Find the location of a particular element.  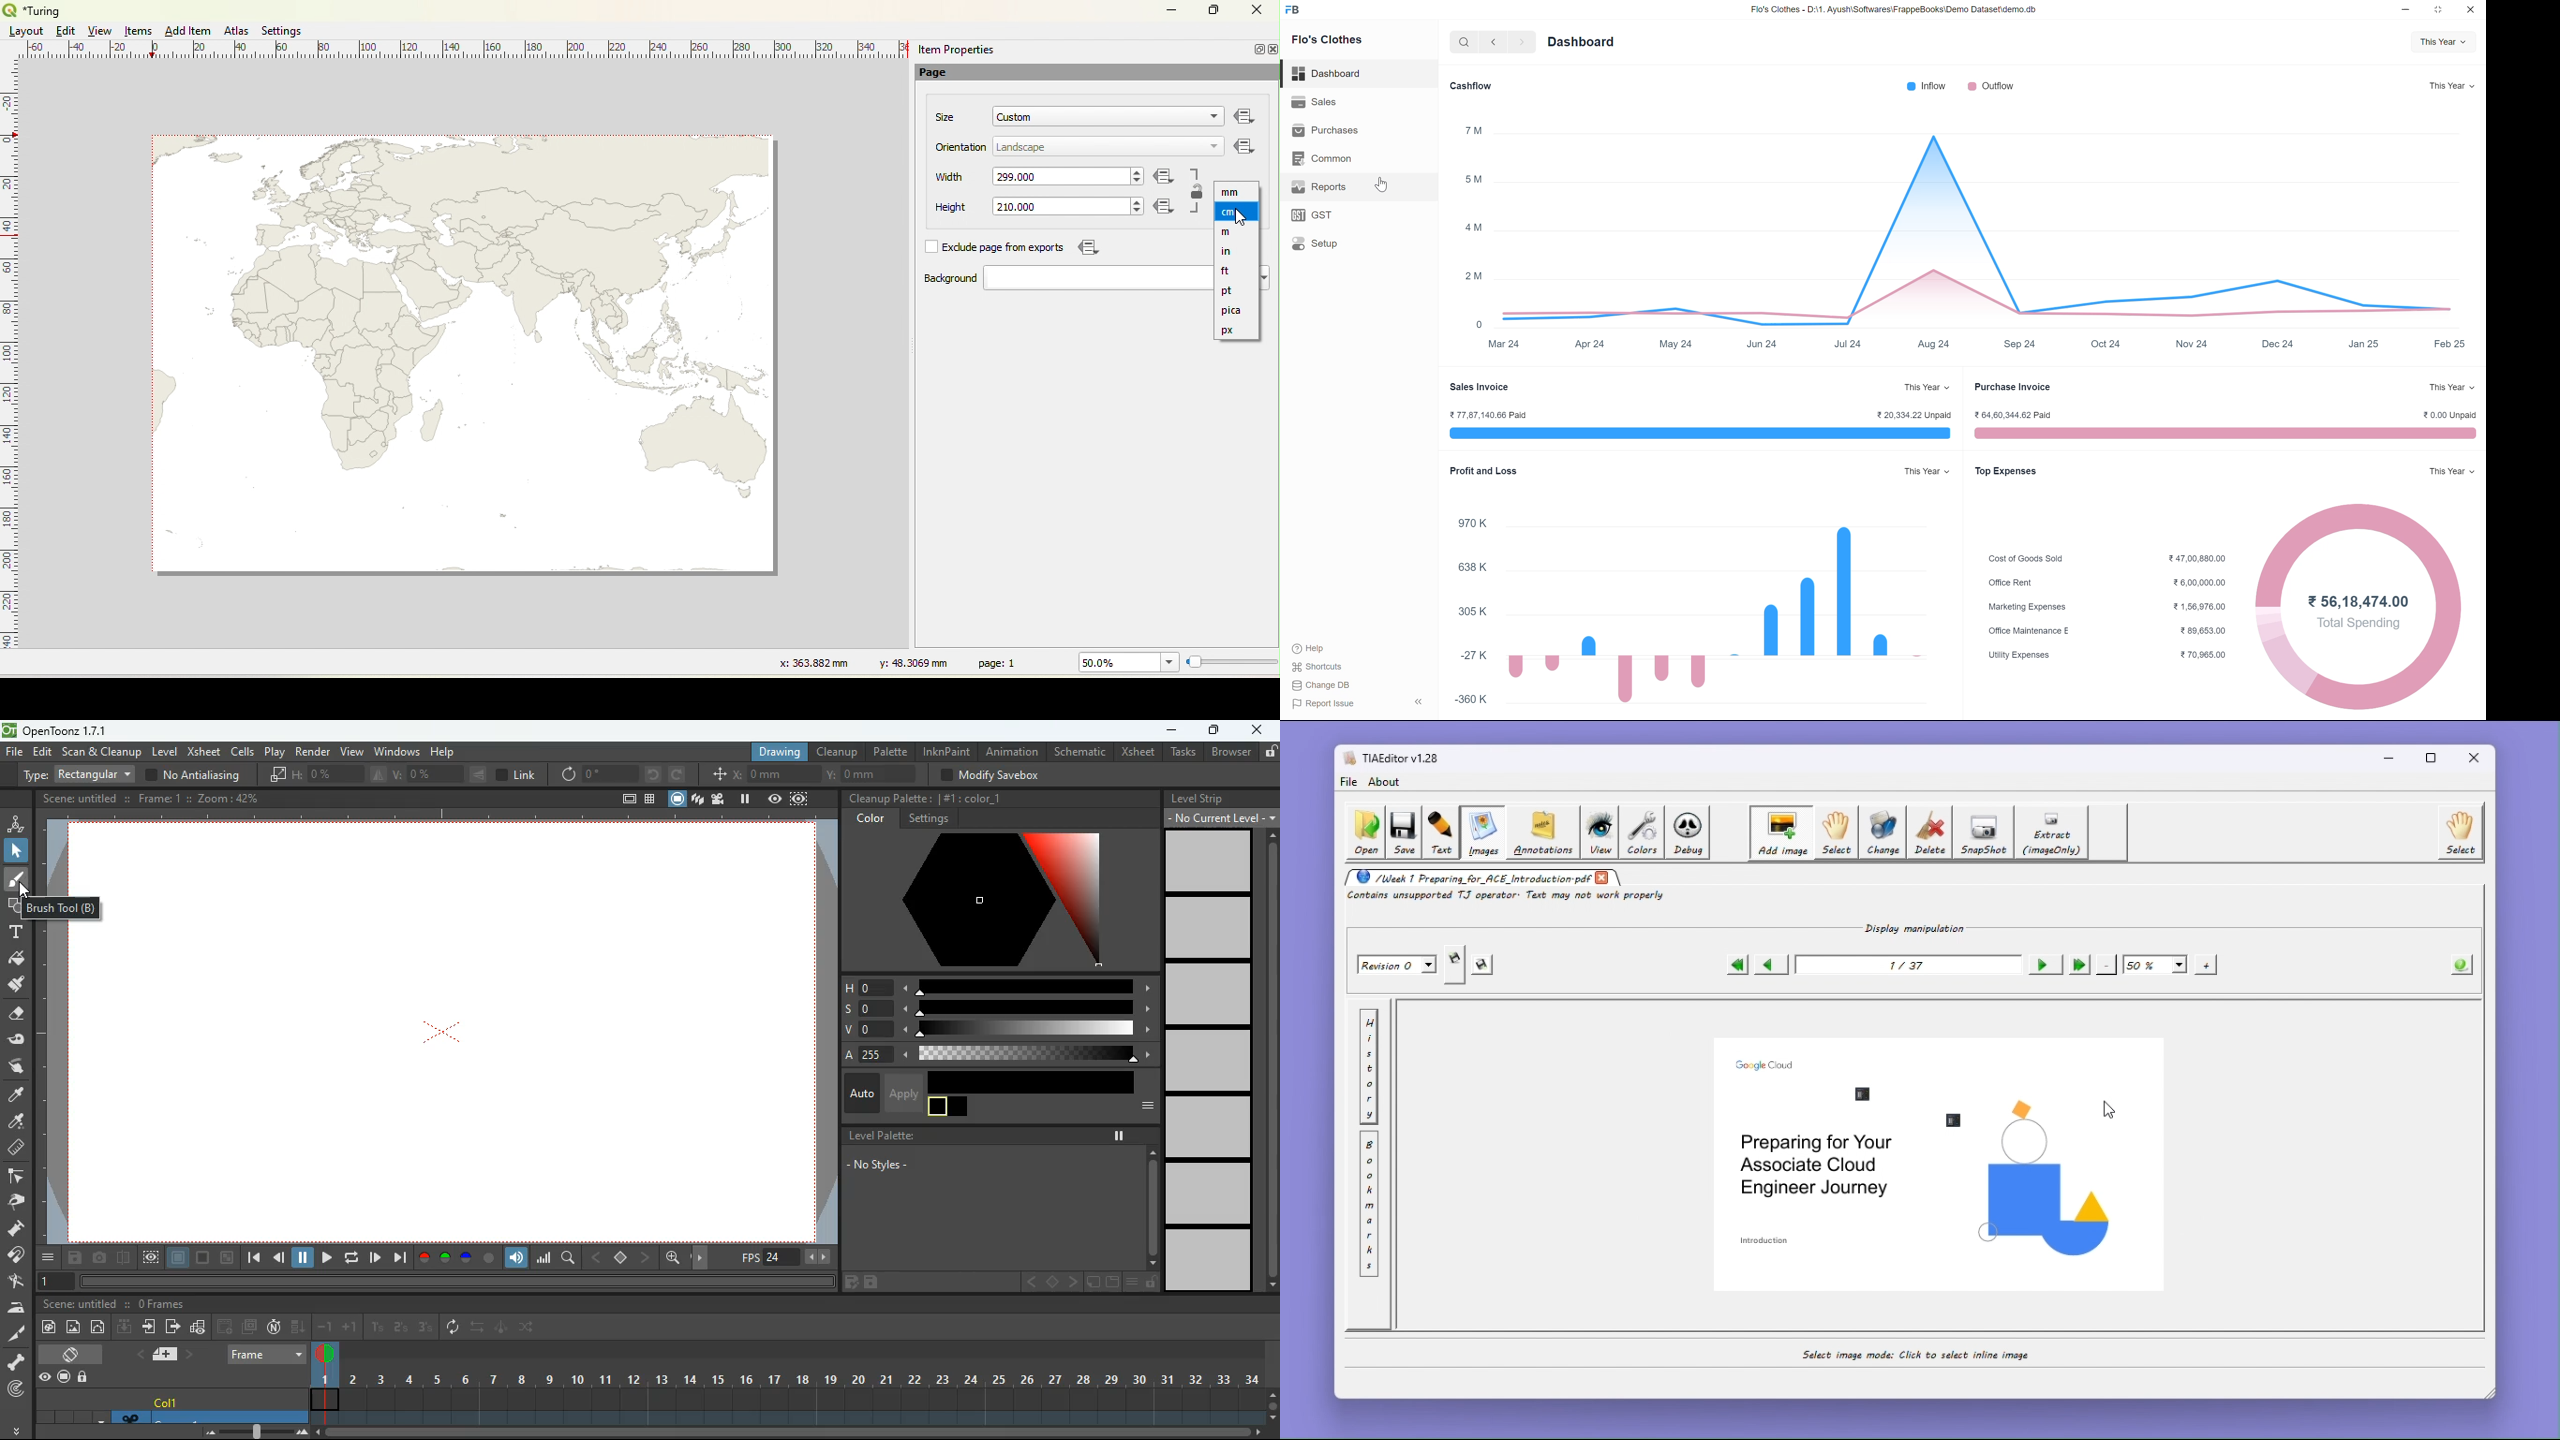

this year is located at coordinates (1928, 473).